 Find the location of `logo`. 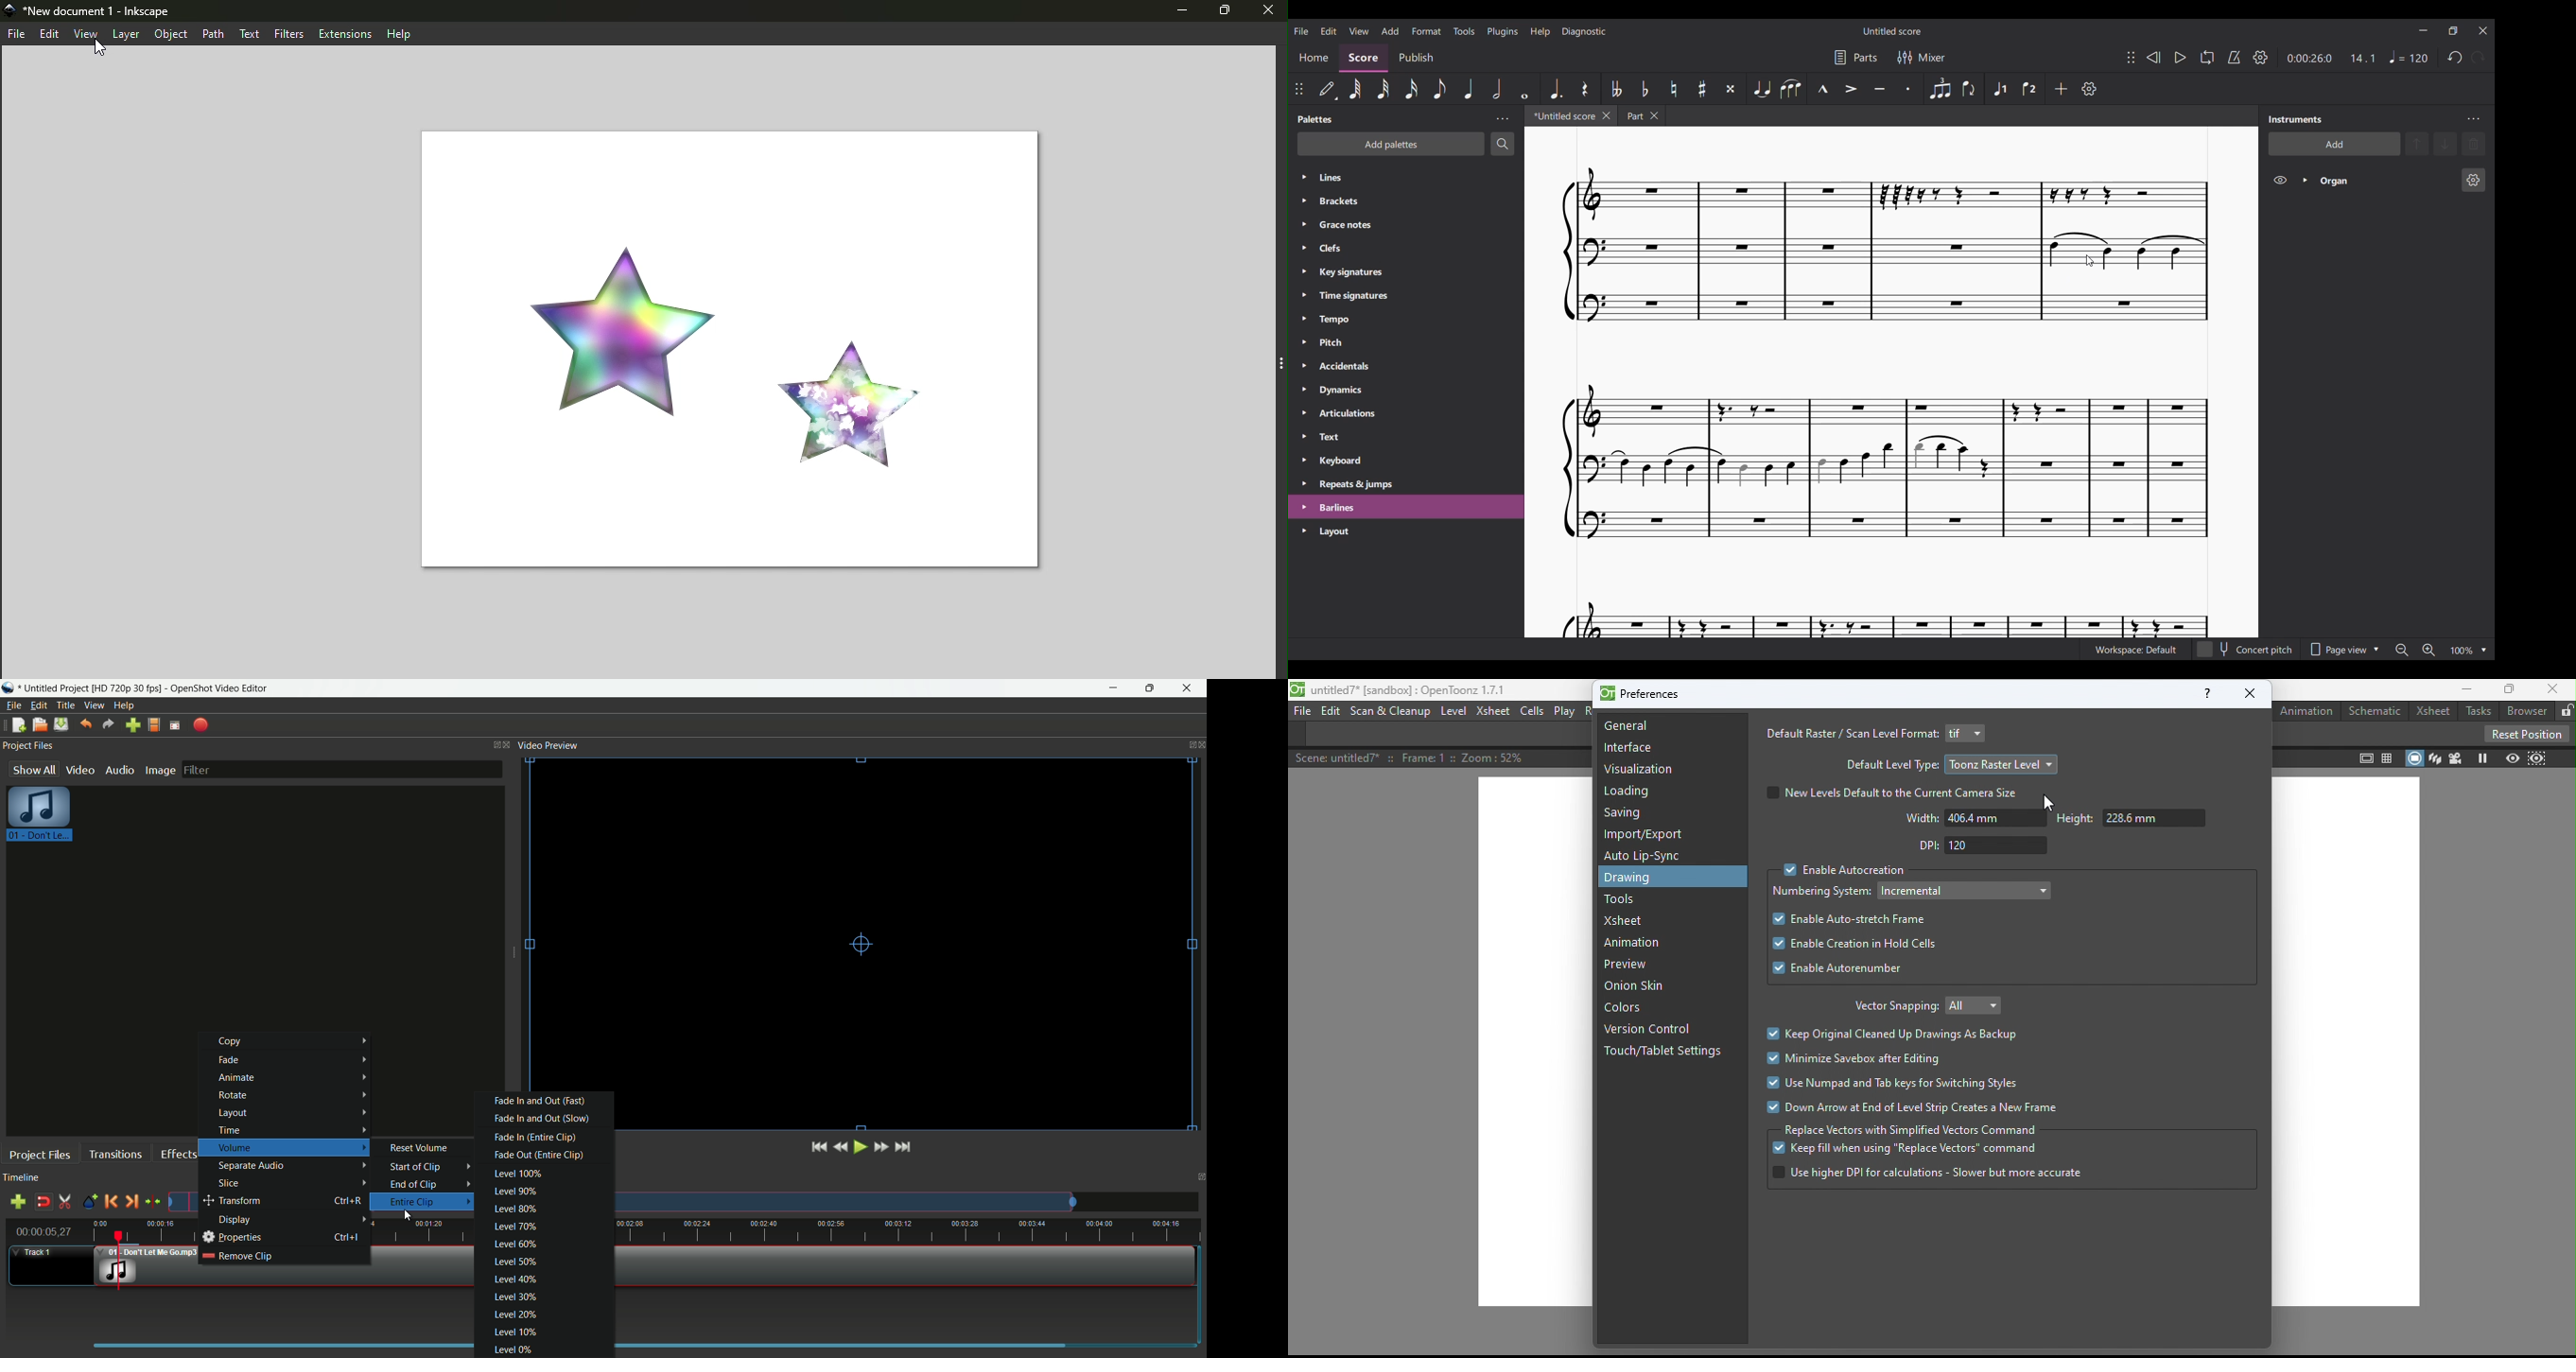

logo is located at coordinates (1298, 690).